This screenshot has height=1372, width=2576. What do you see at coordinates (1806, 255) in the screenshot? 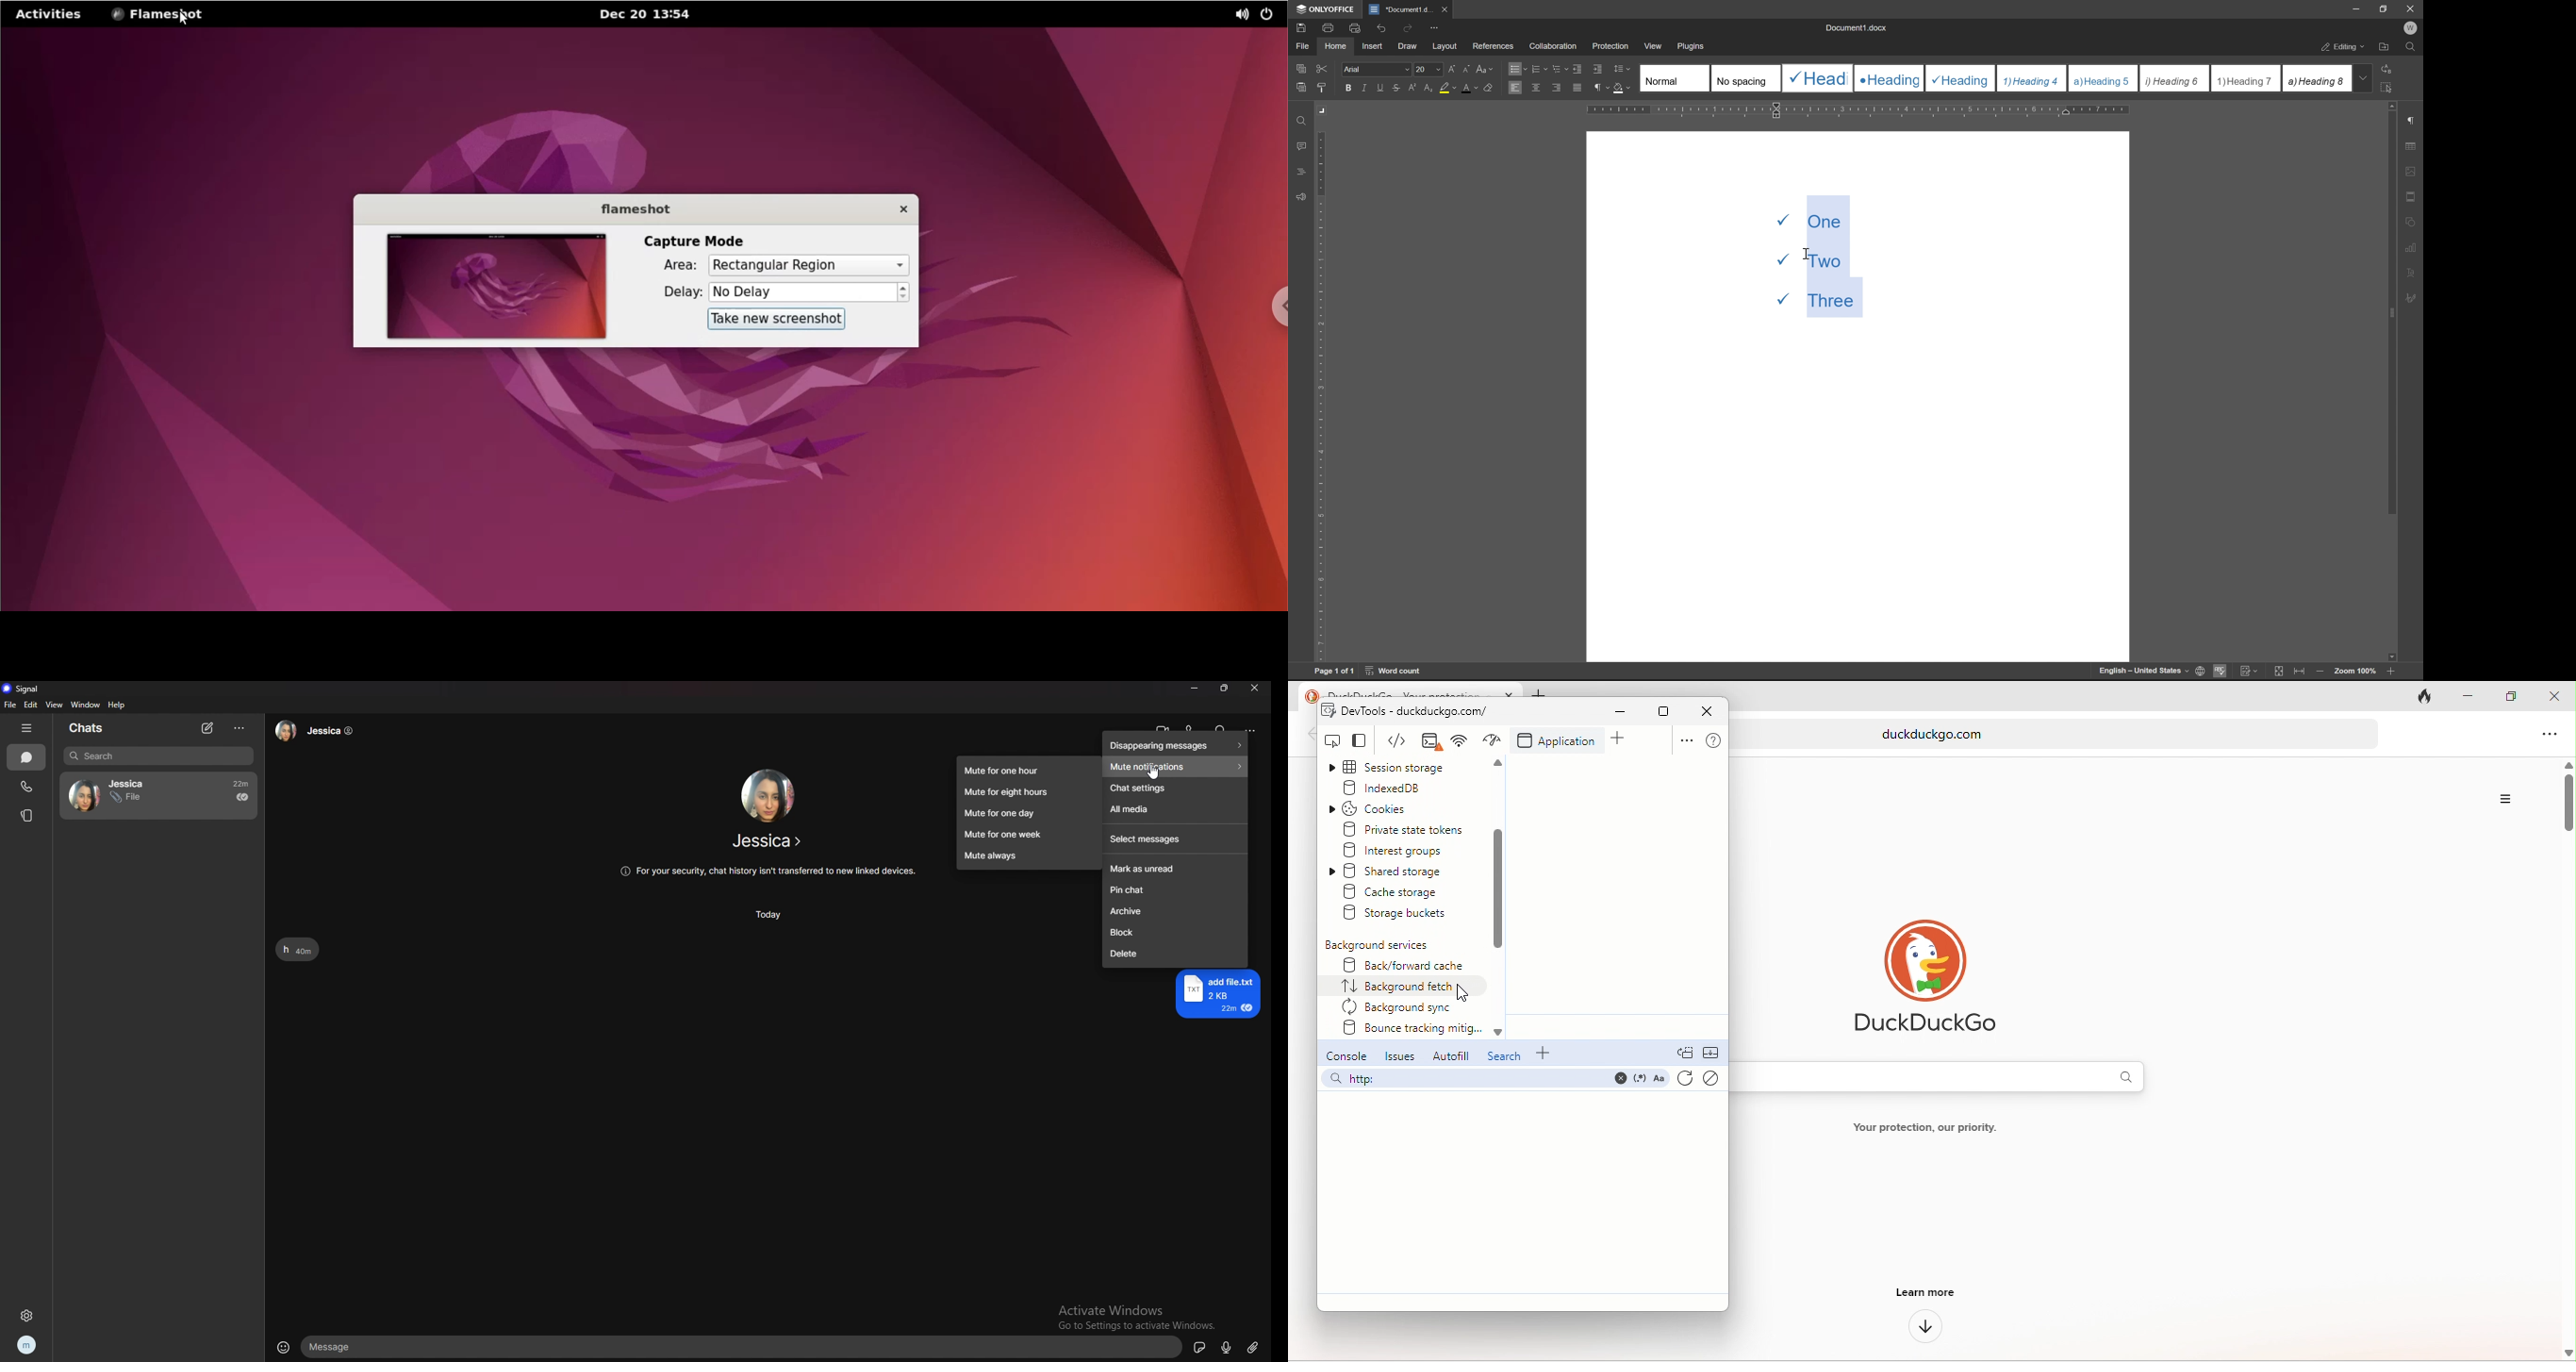
I see `cursor` at bounding box center [1806, 255].